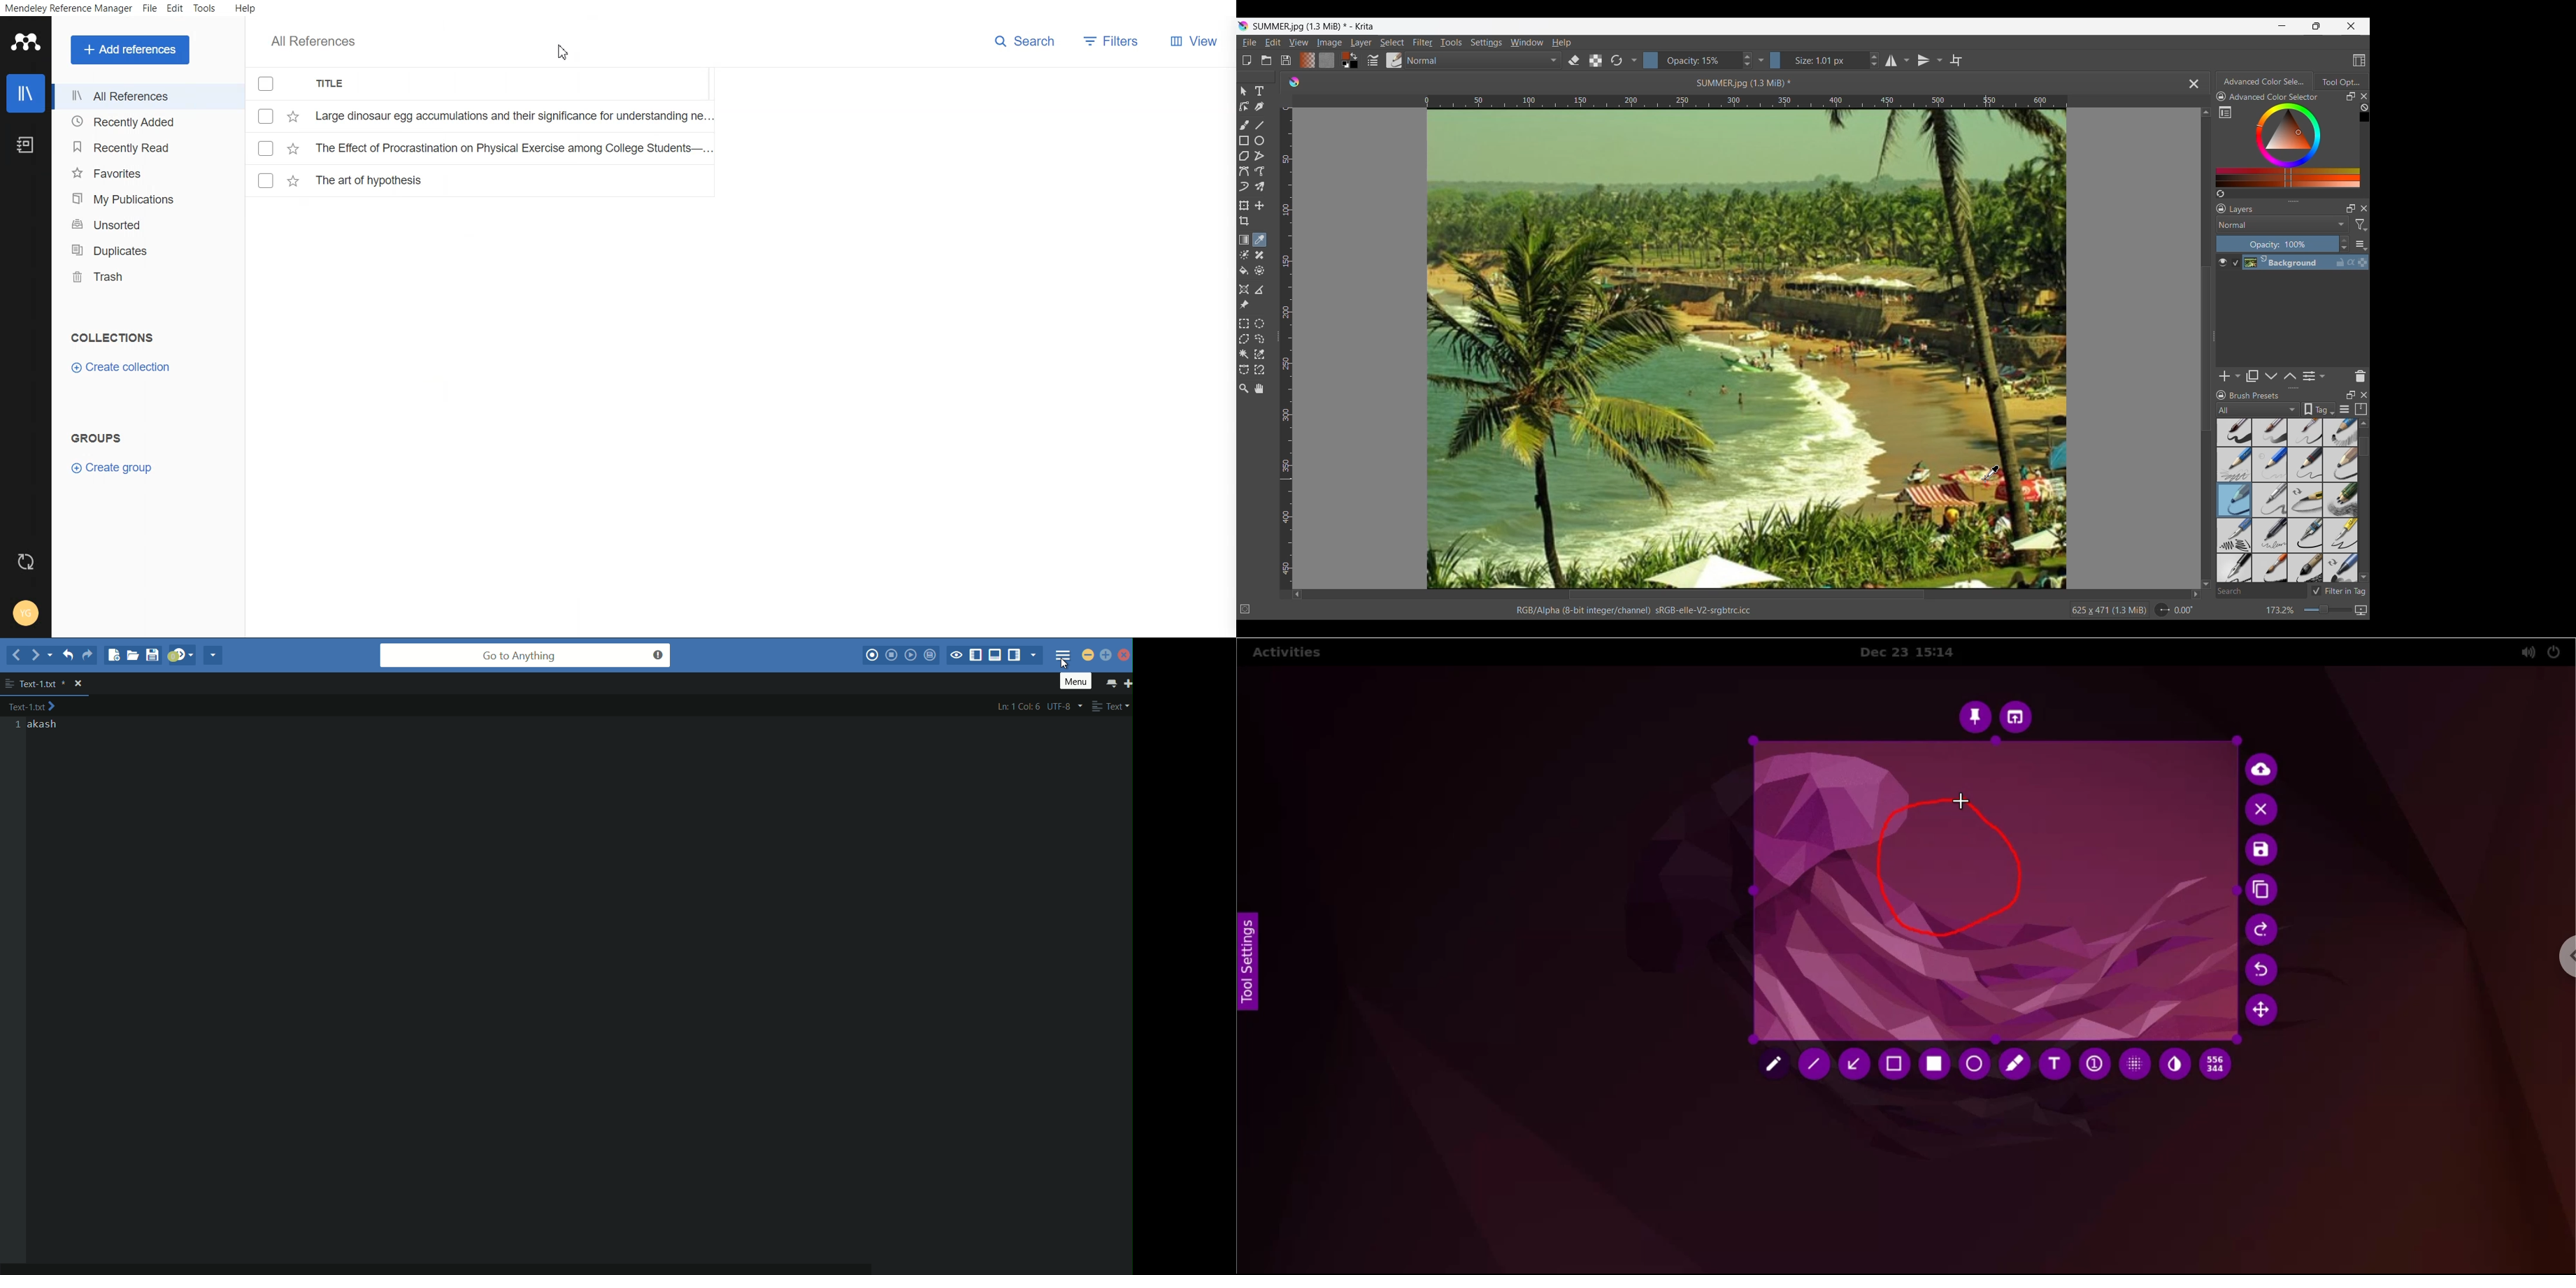 The image size is (2576, 1288). Describe the element at coordinates (2362, 226) in the screenshot. I see `filter options` at that location.